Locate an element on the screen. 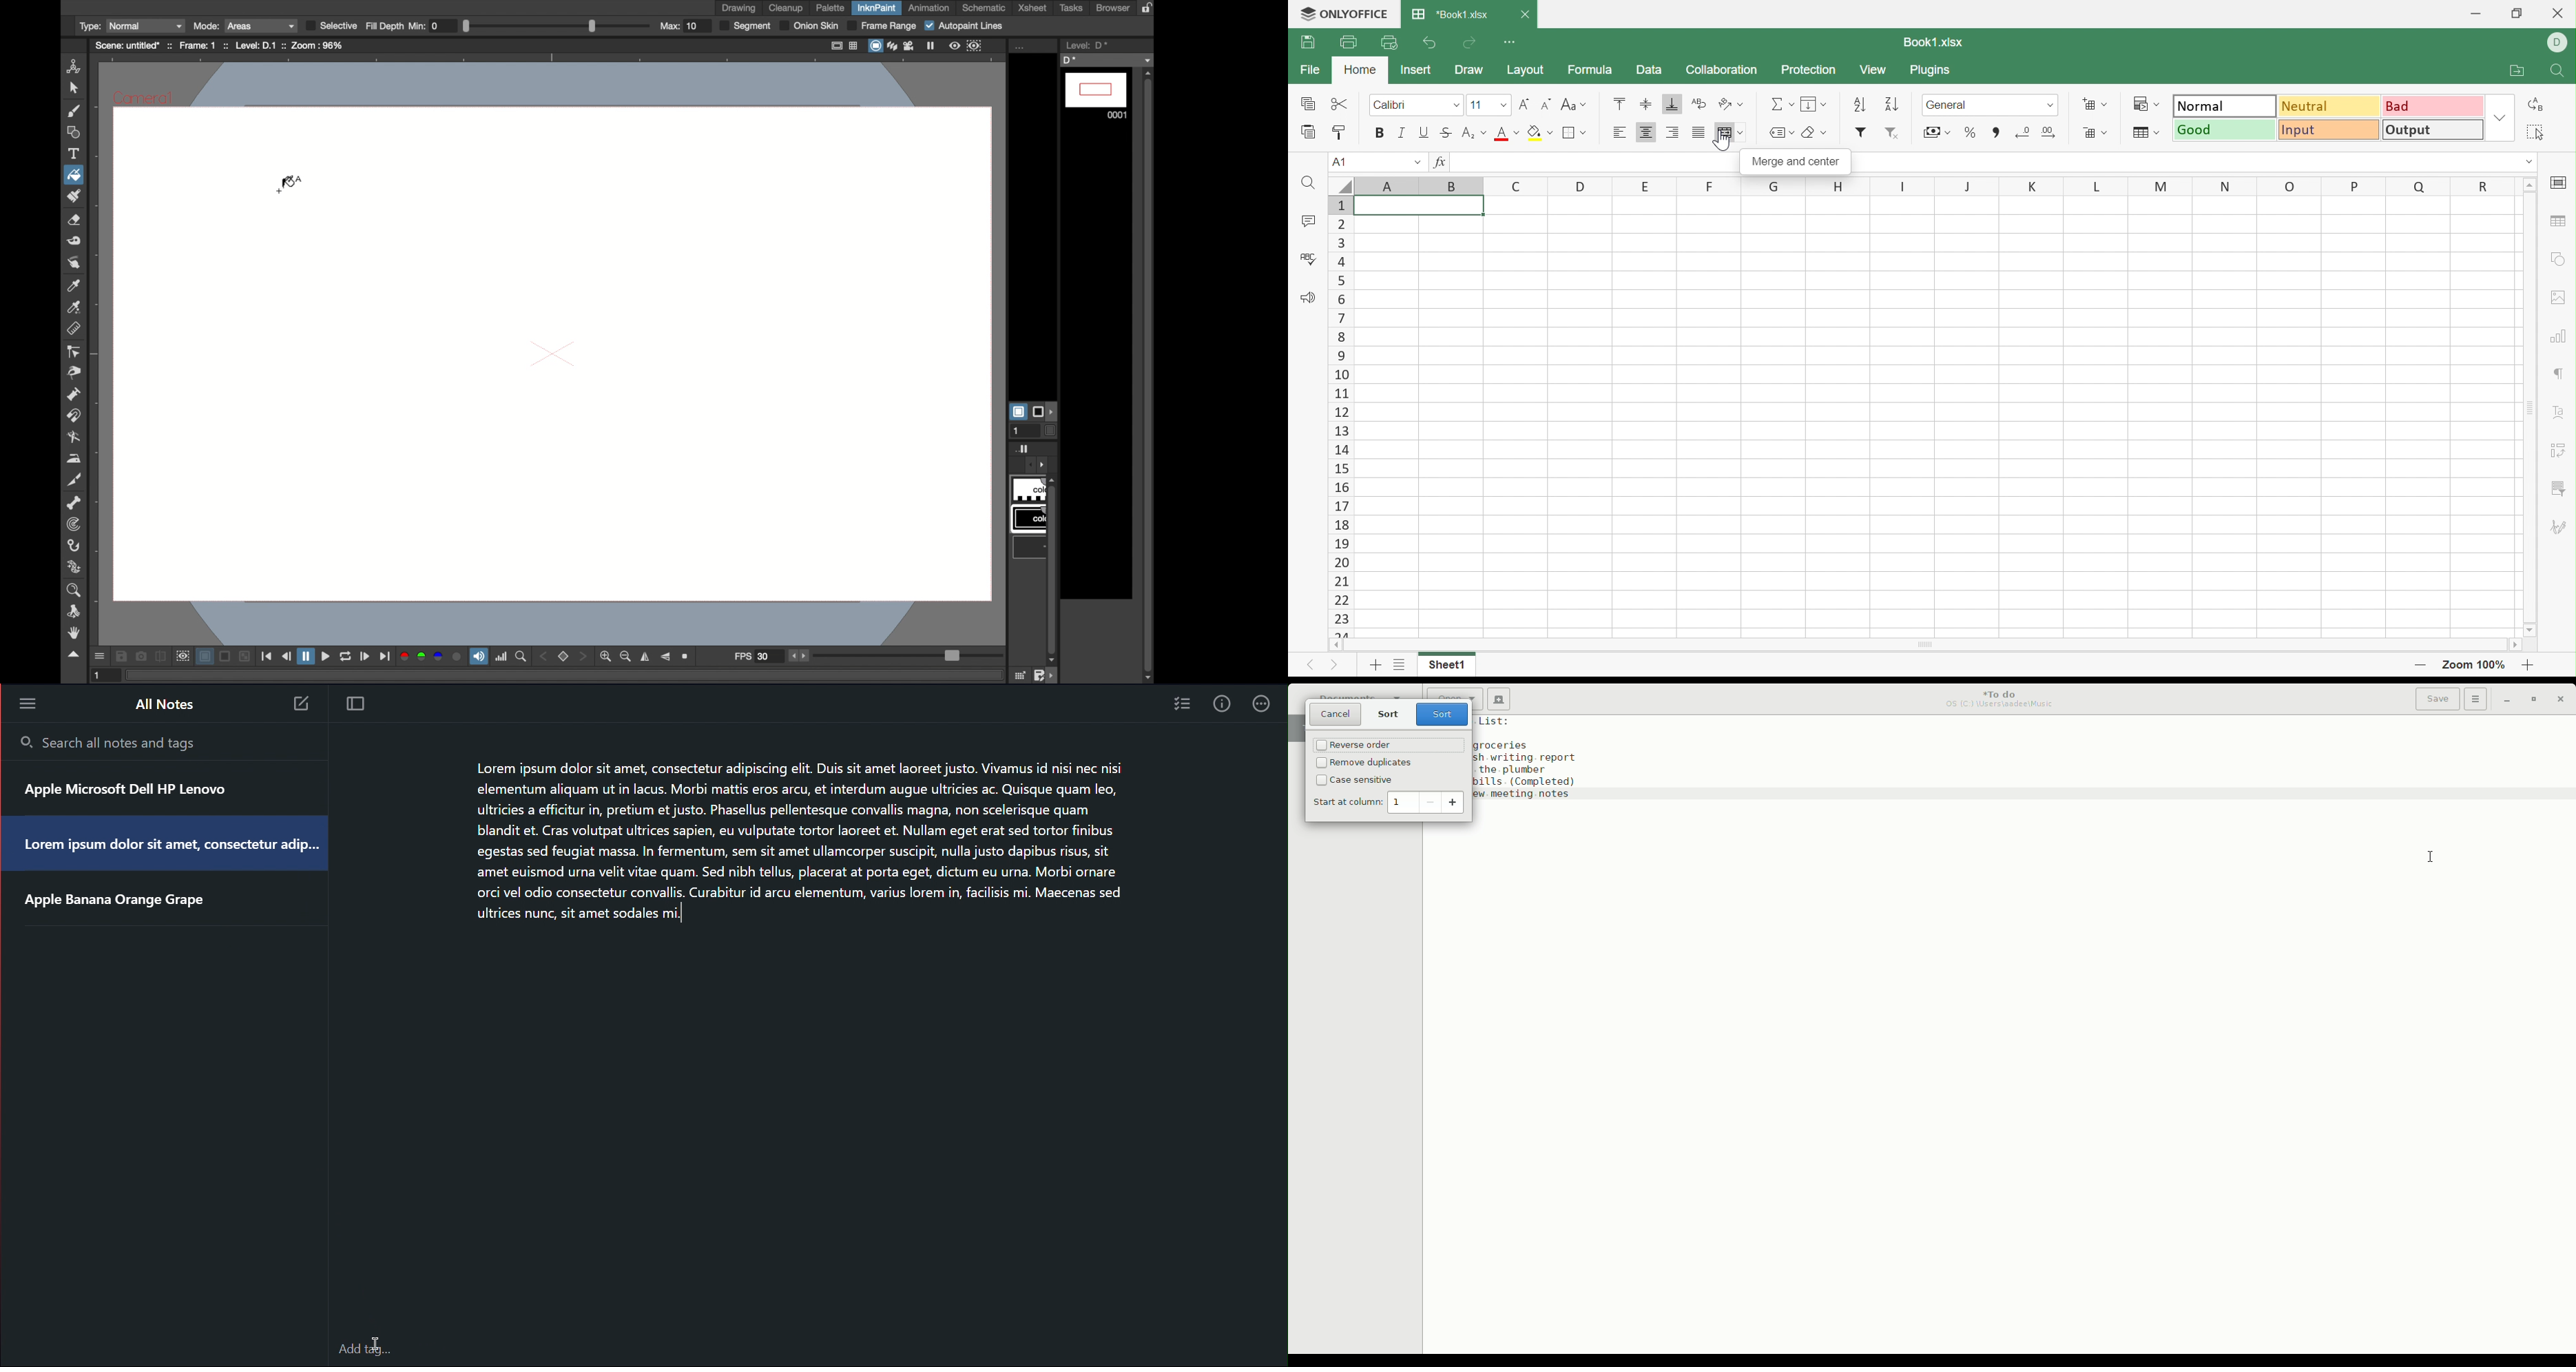  Fill color is located at coordinates (1538, 132).